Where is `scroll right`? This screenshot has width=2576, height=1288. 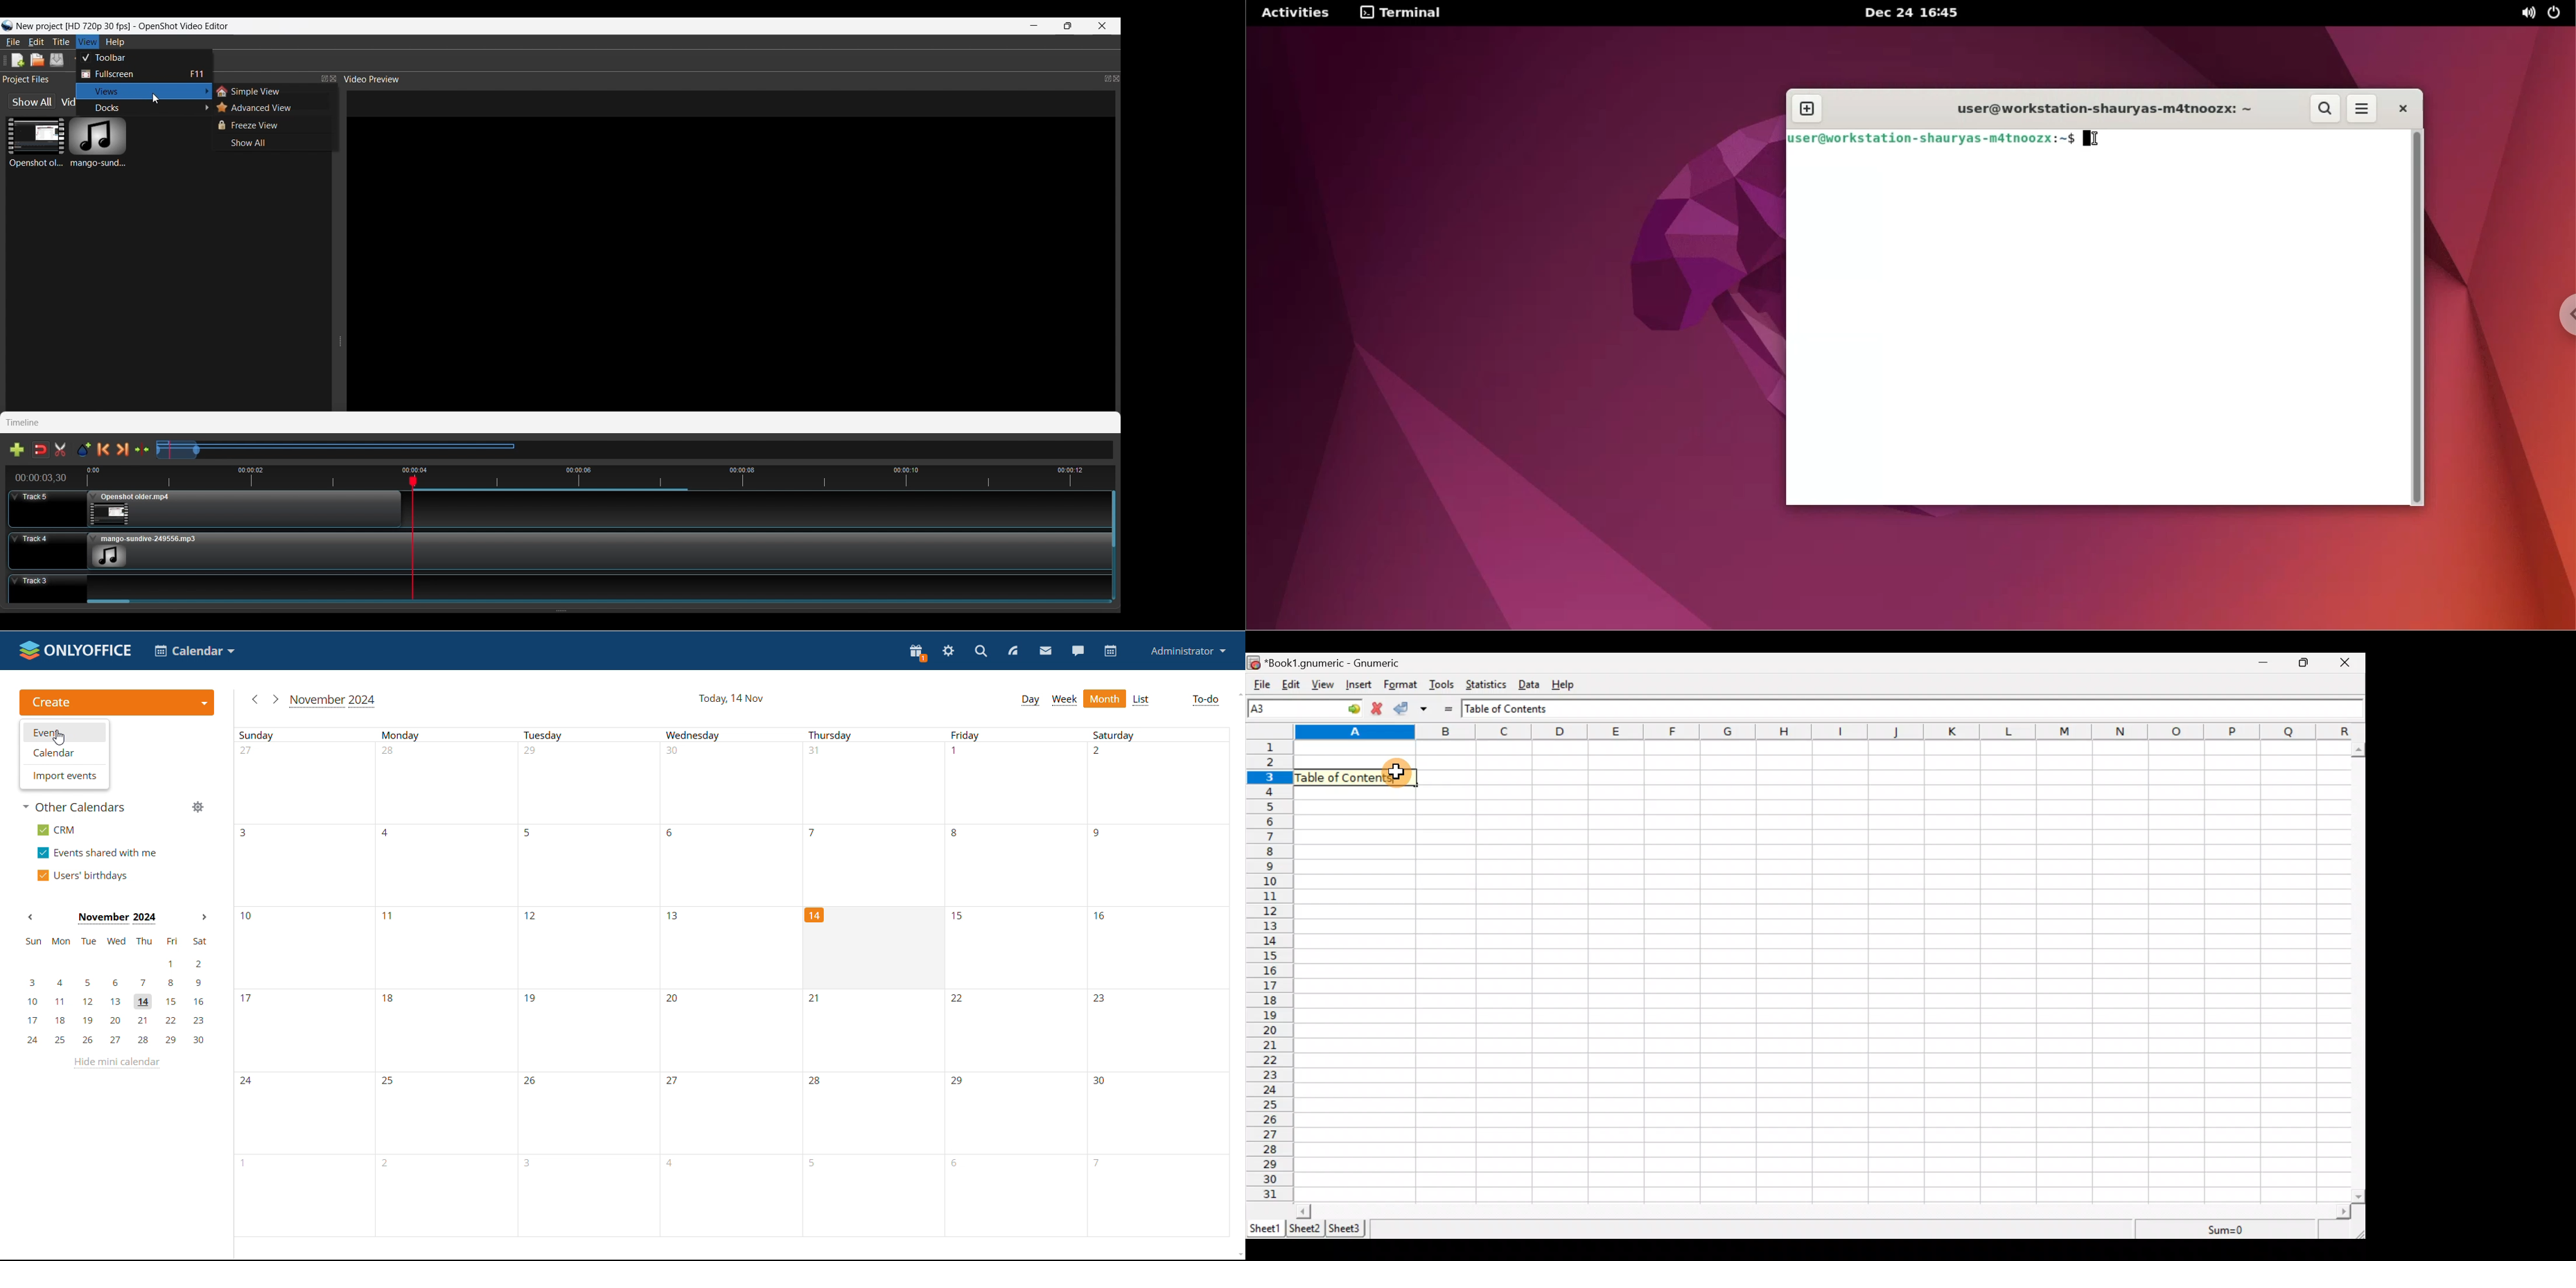 scroll right is located at coordinates (2344, 1212).